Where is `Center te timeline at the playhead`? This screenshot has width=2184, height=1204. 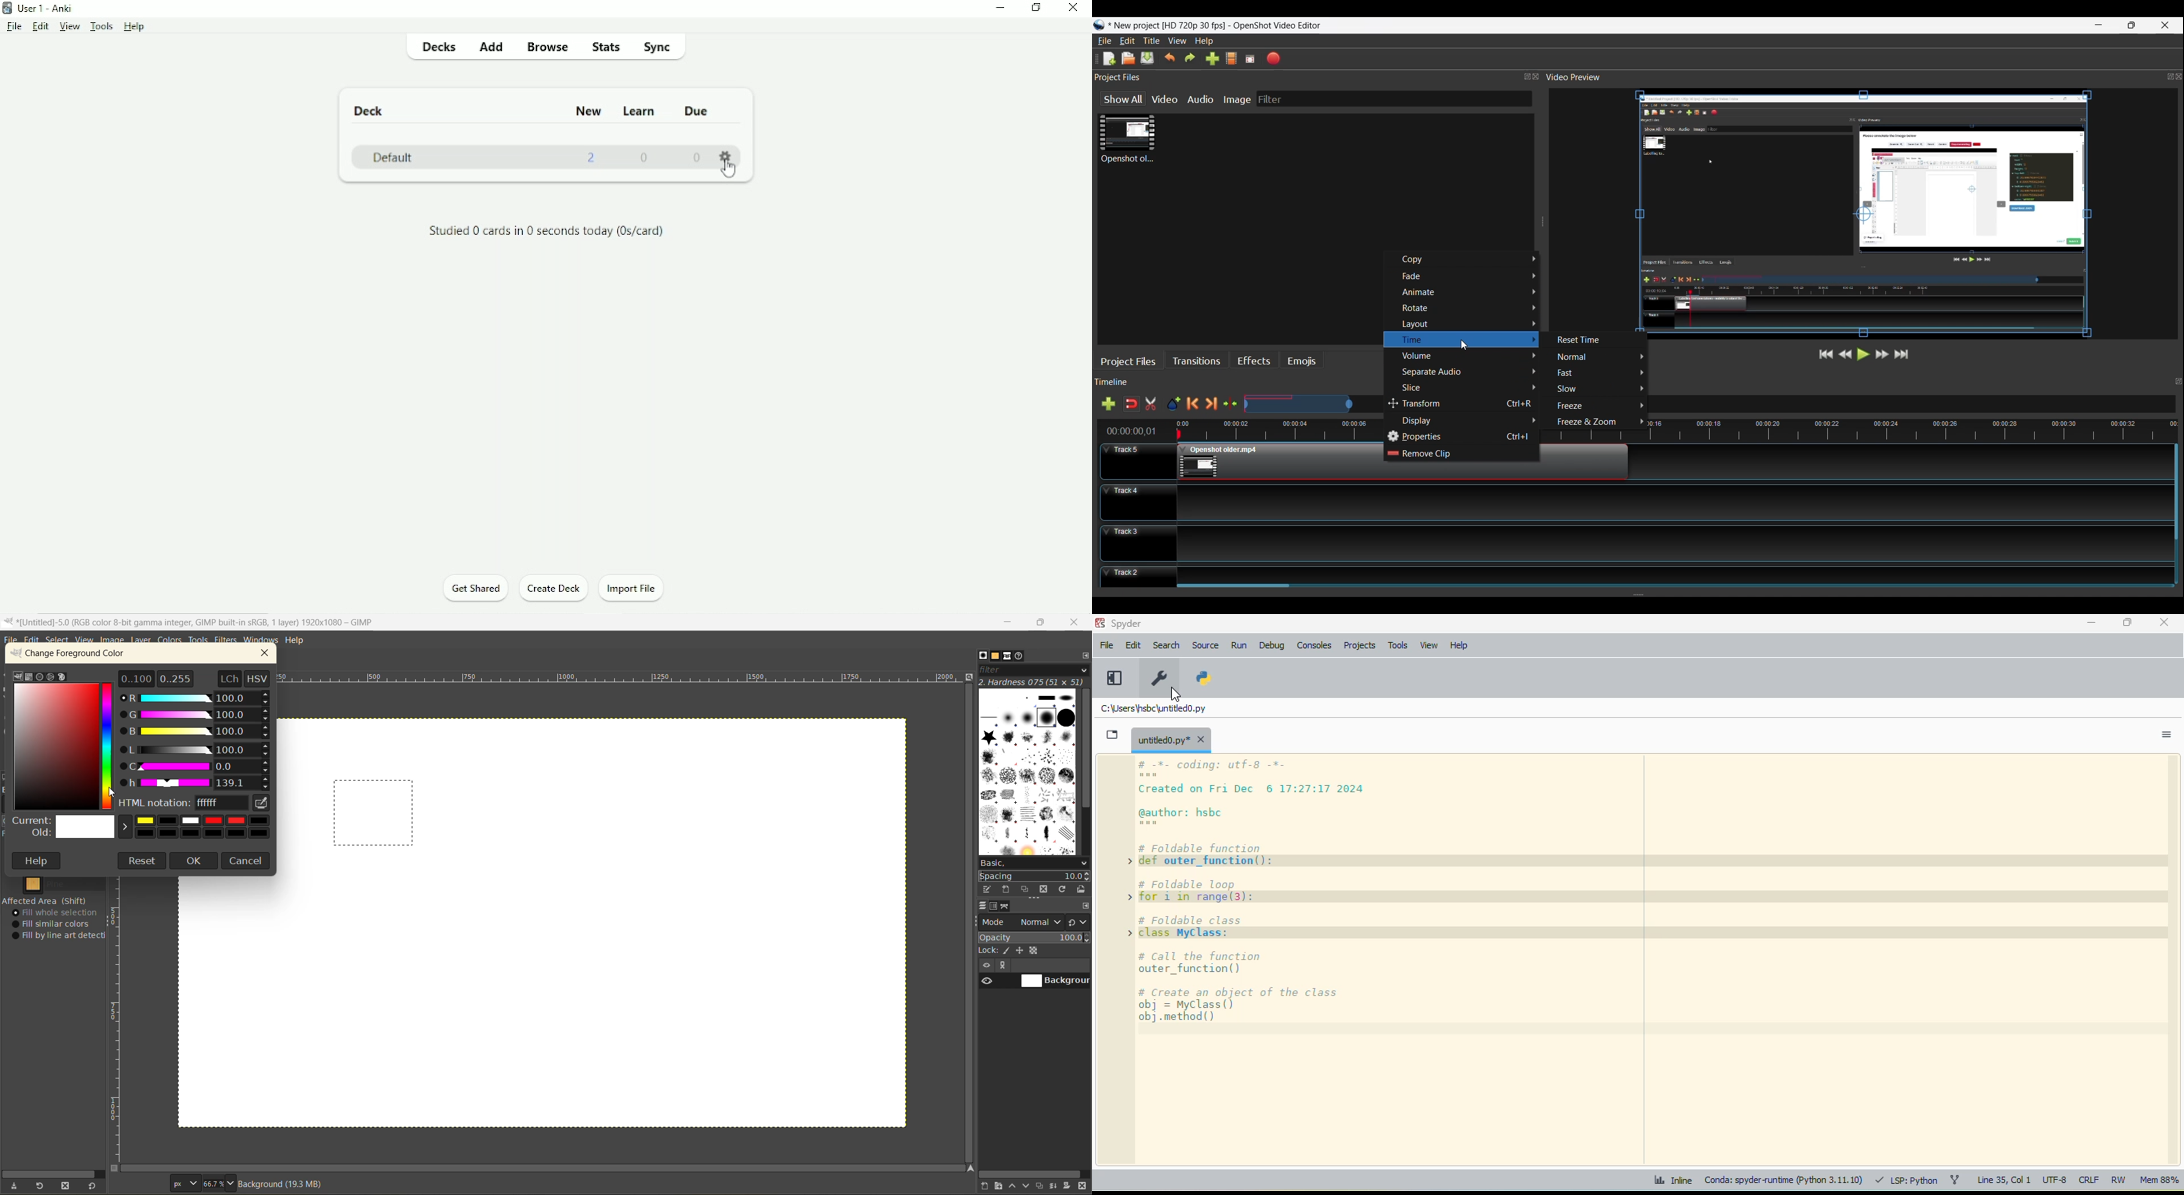 Center te timeline at the playhead is located at coordinates (1231, 404).